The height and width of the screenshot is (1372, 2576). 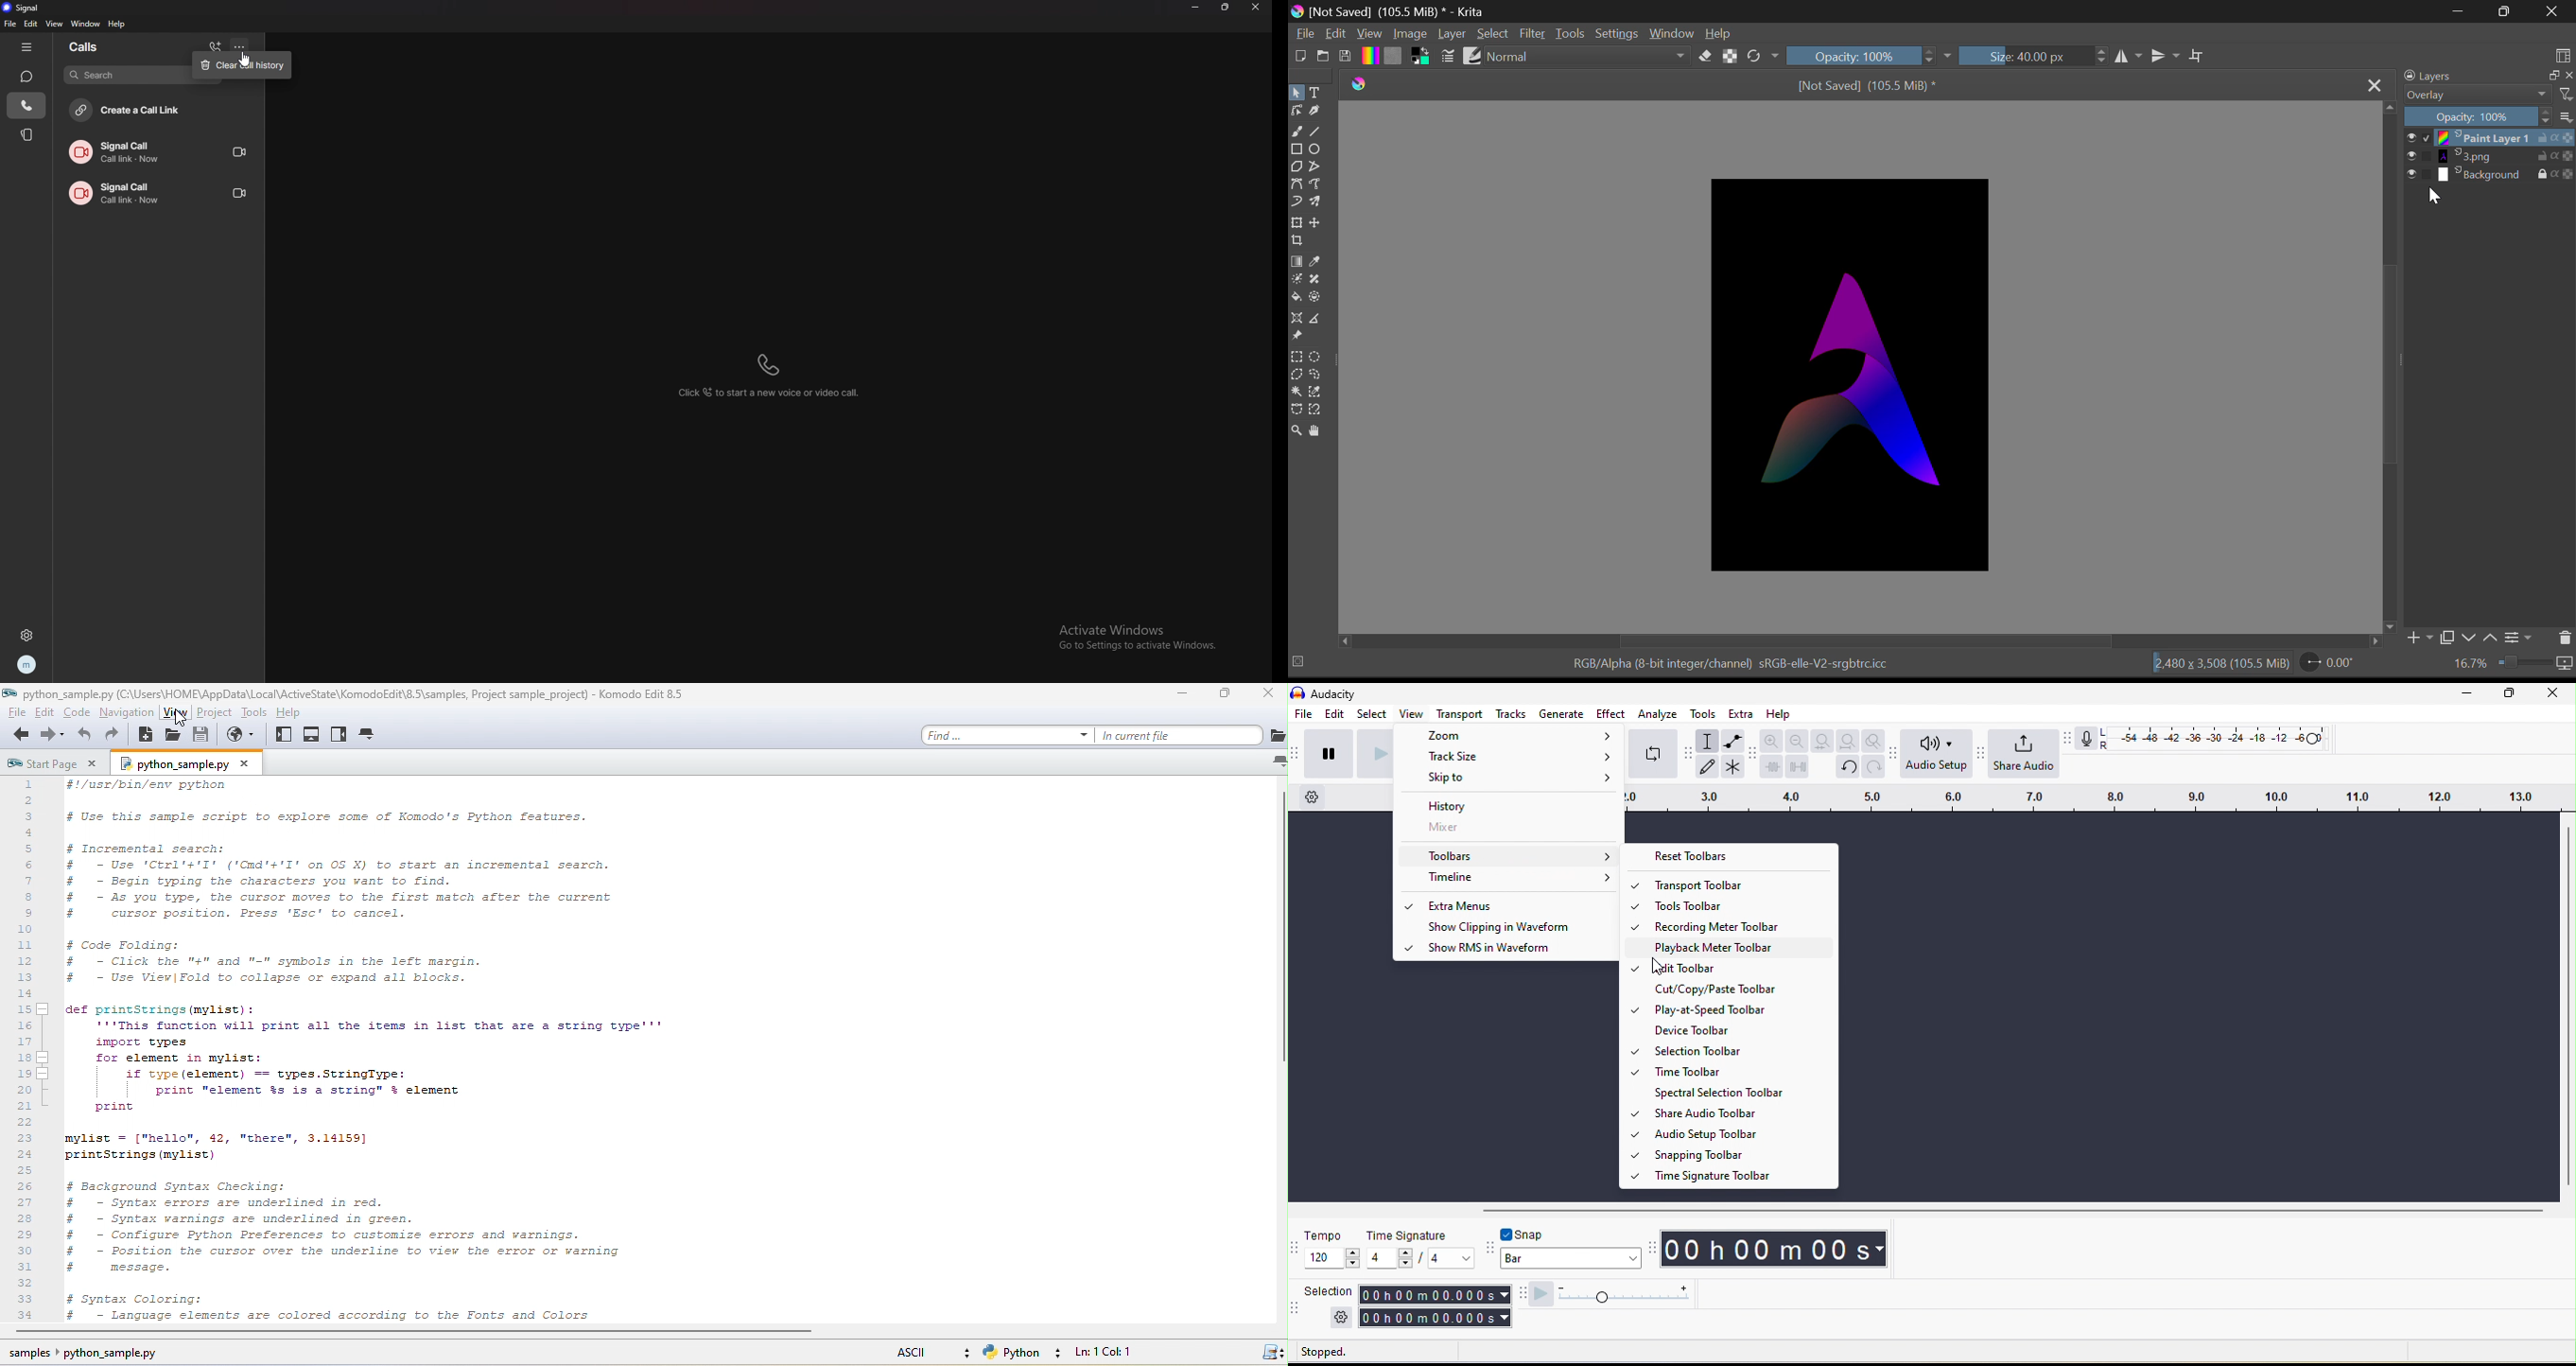 What do you see at coordinates (25, 106) in the screenshot?
I see `calls` at bounding box center [25, 106].